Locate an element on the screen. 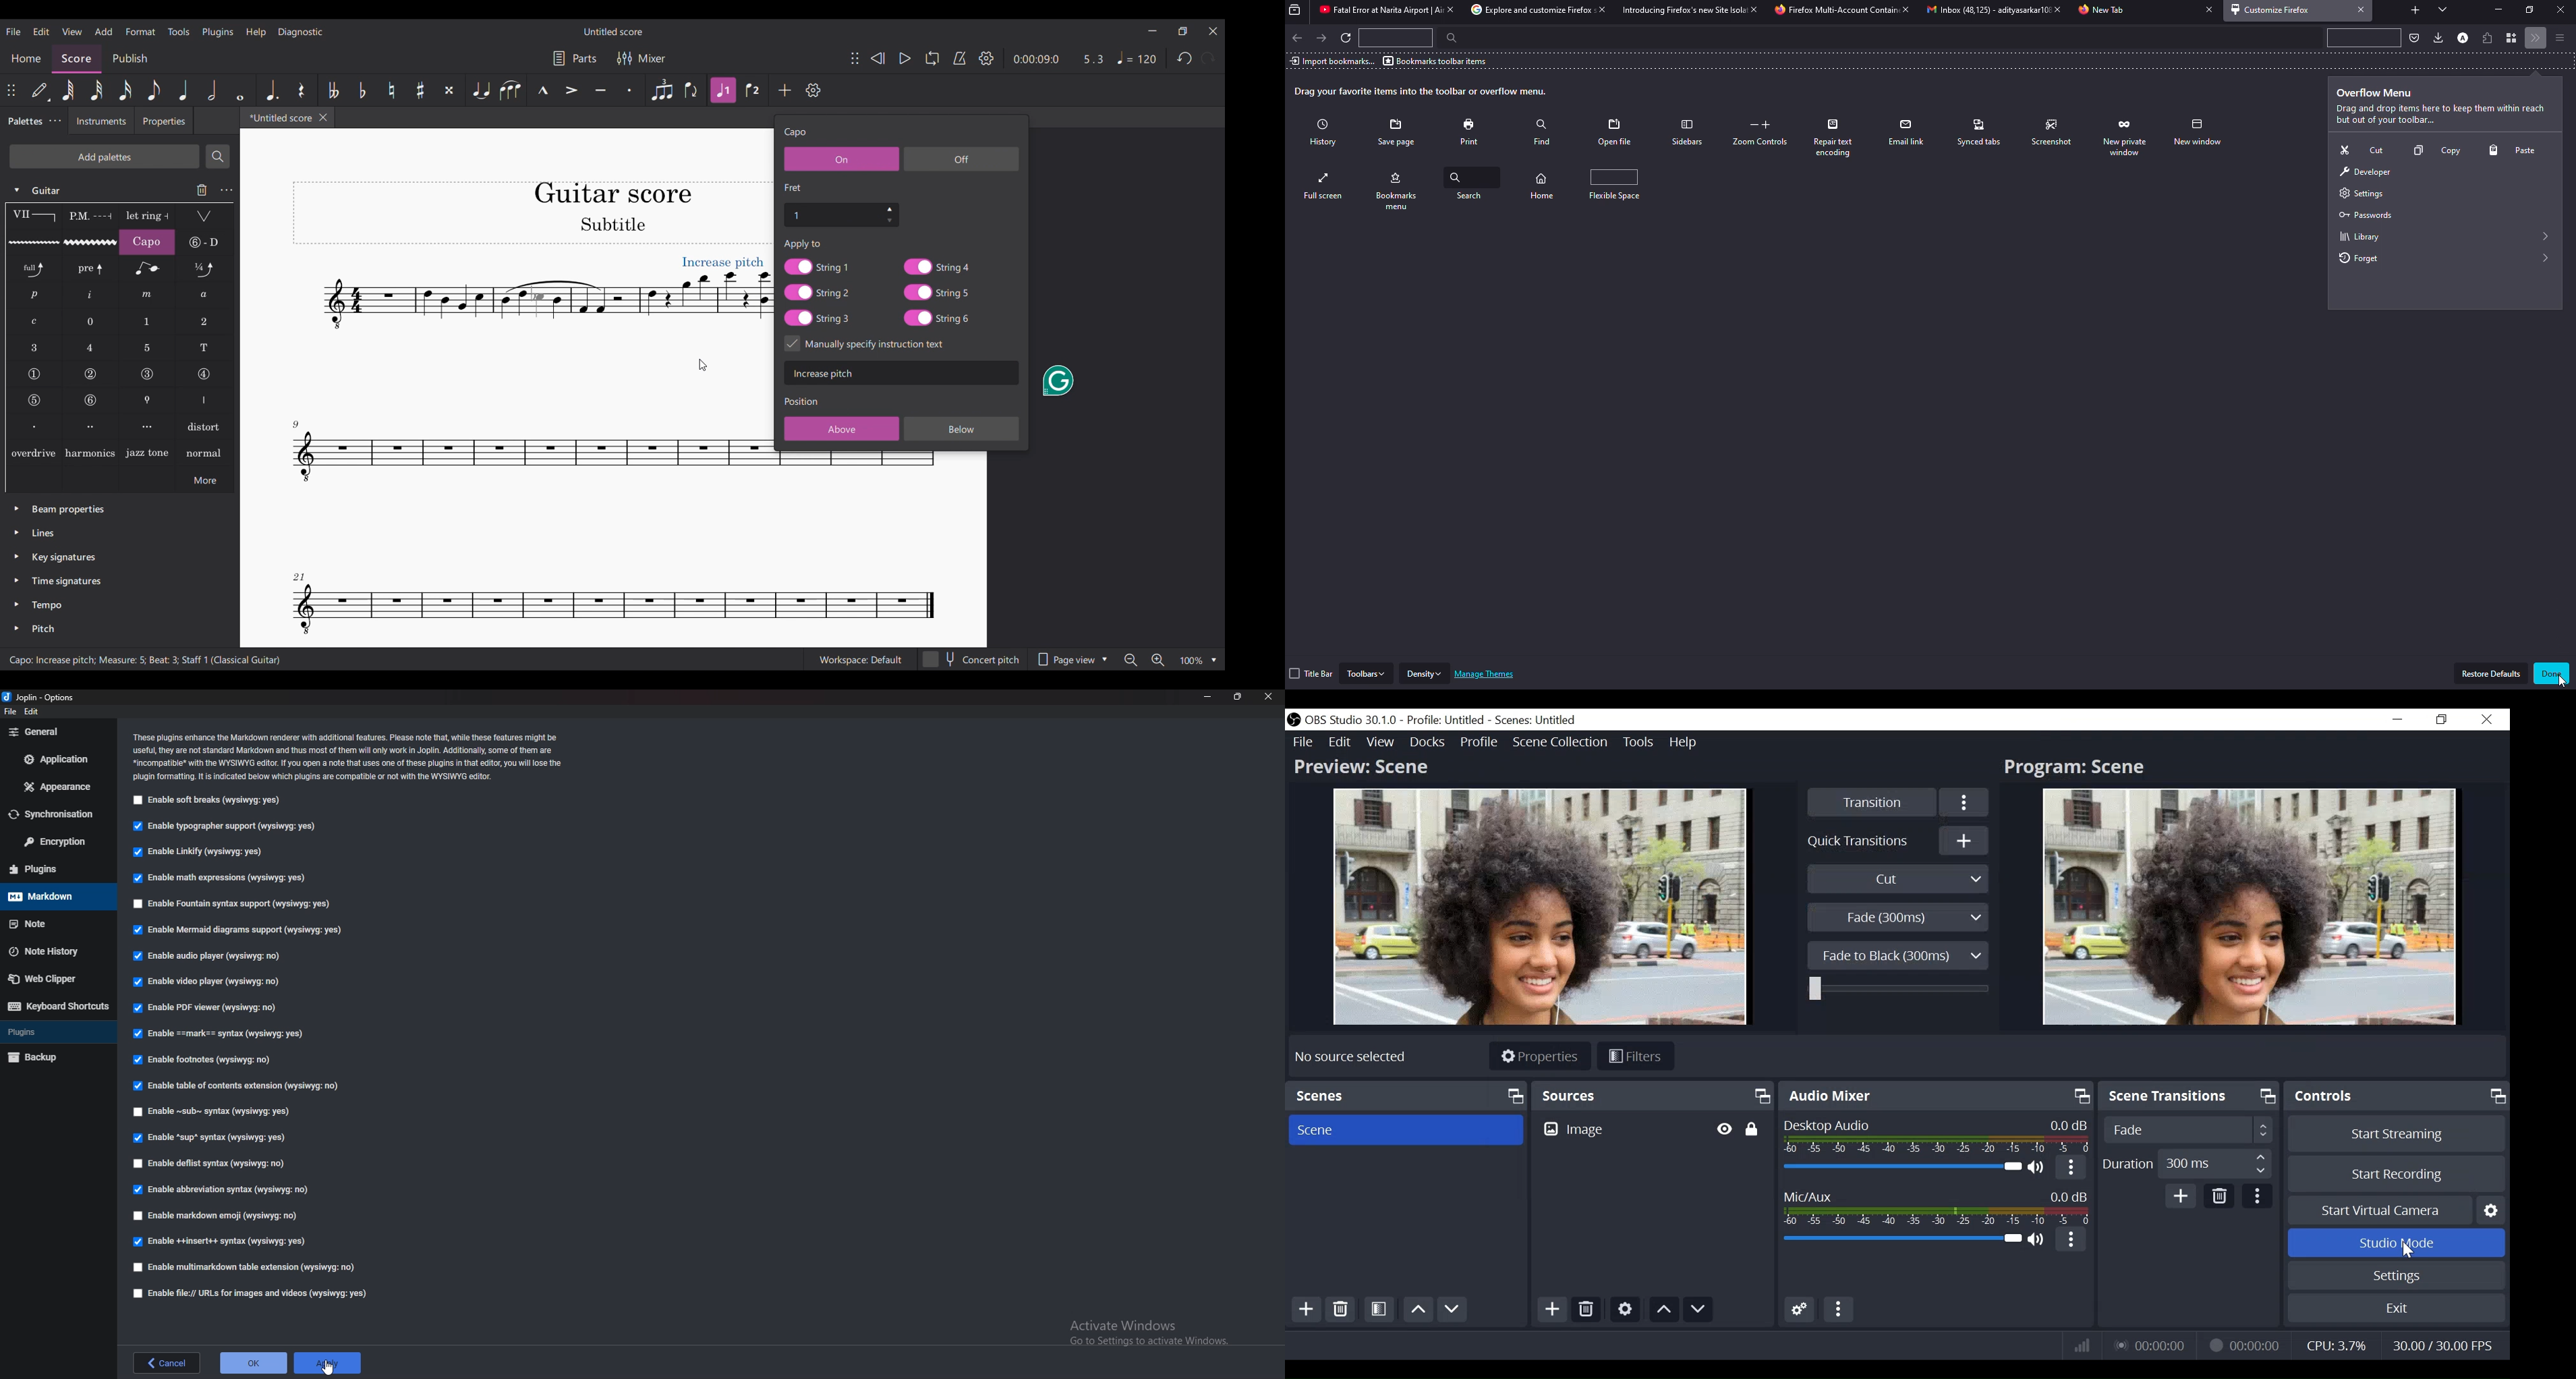 This screenshot has height=1400, width=2576. more options is located at coordinates (1840, 1310).